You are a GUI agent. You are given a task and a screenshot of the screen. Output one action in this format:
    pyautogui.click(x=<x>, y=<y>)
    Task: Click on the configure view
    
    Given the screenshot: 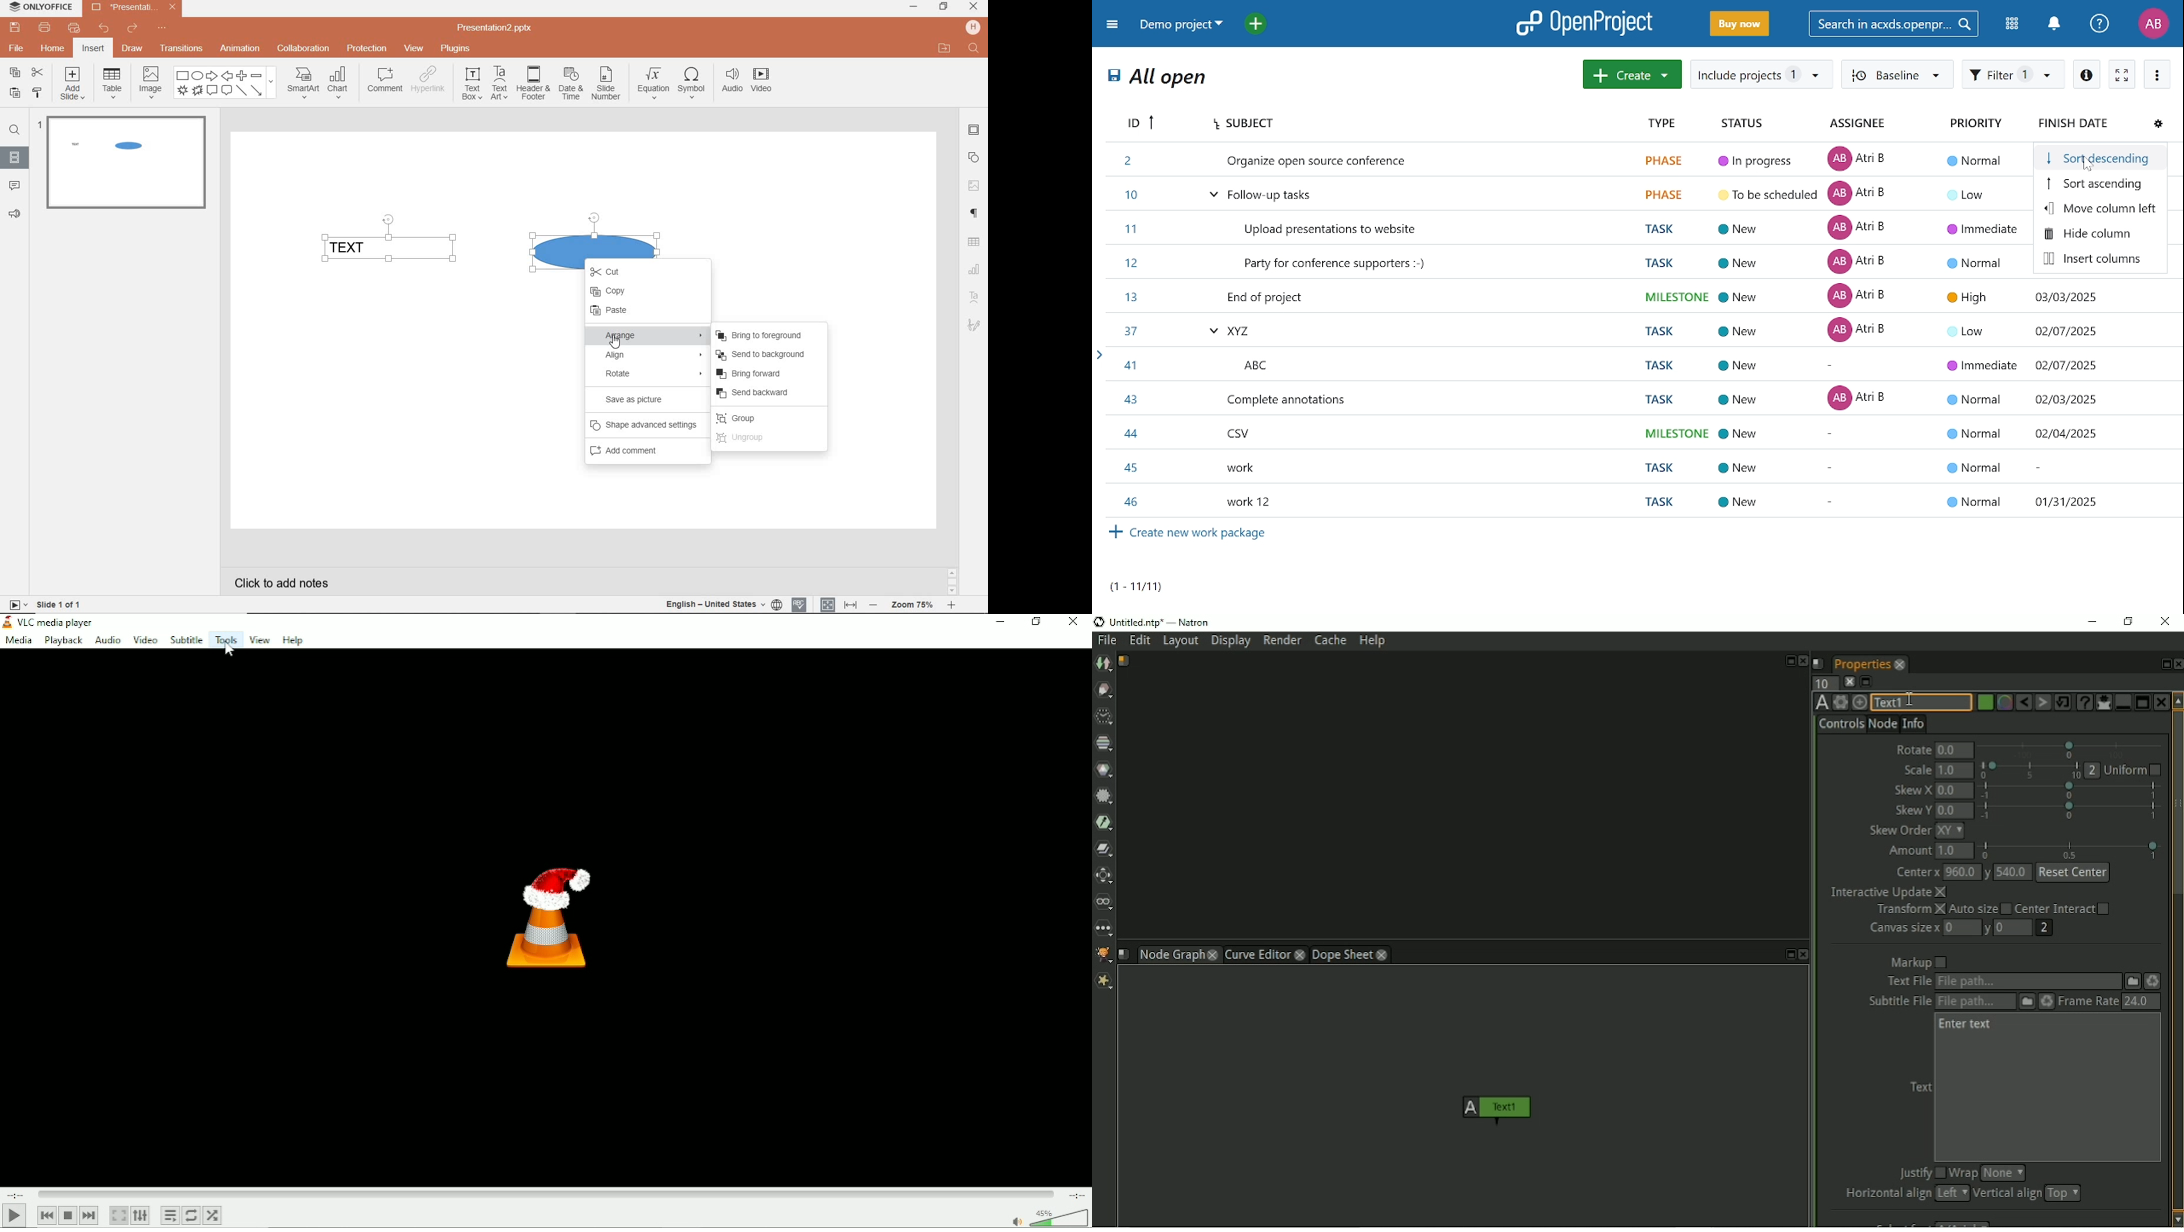 What is the action you would take?
    pyautogui.click(x=2156, y=126)
    